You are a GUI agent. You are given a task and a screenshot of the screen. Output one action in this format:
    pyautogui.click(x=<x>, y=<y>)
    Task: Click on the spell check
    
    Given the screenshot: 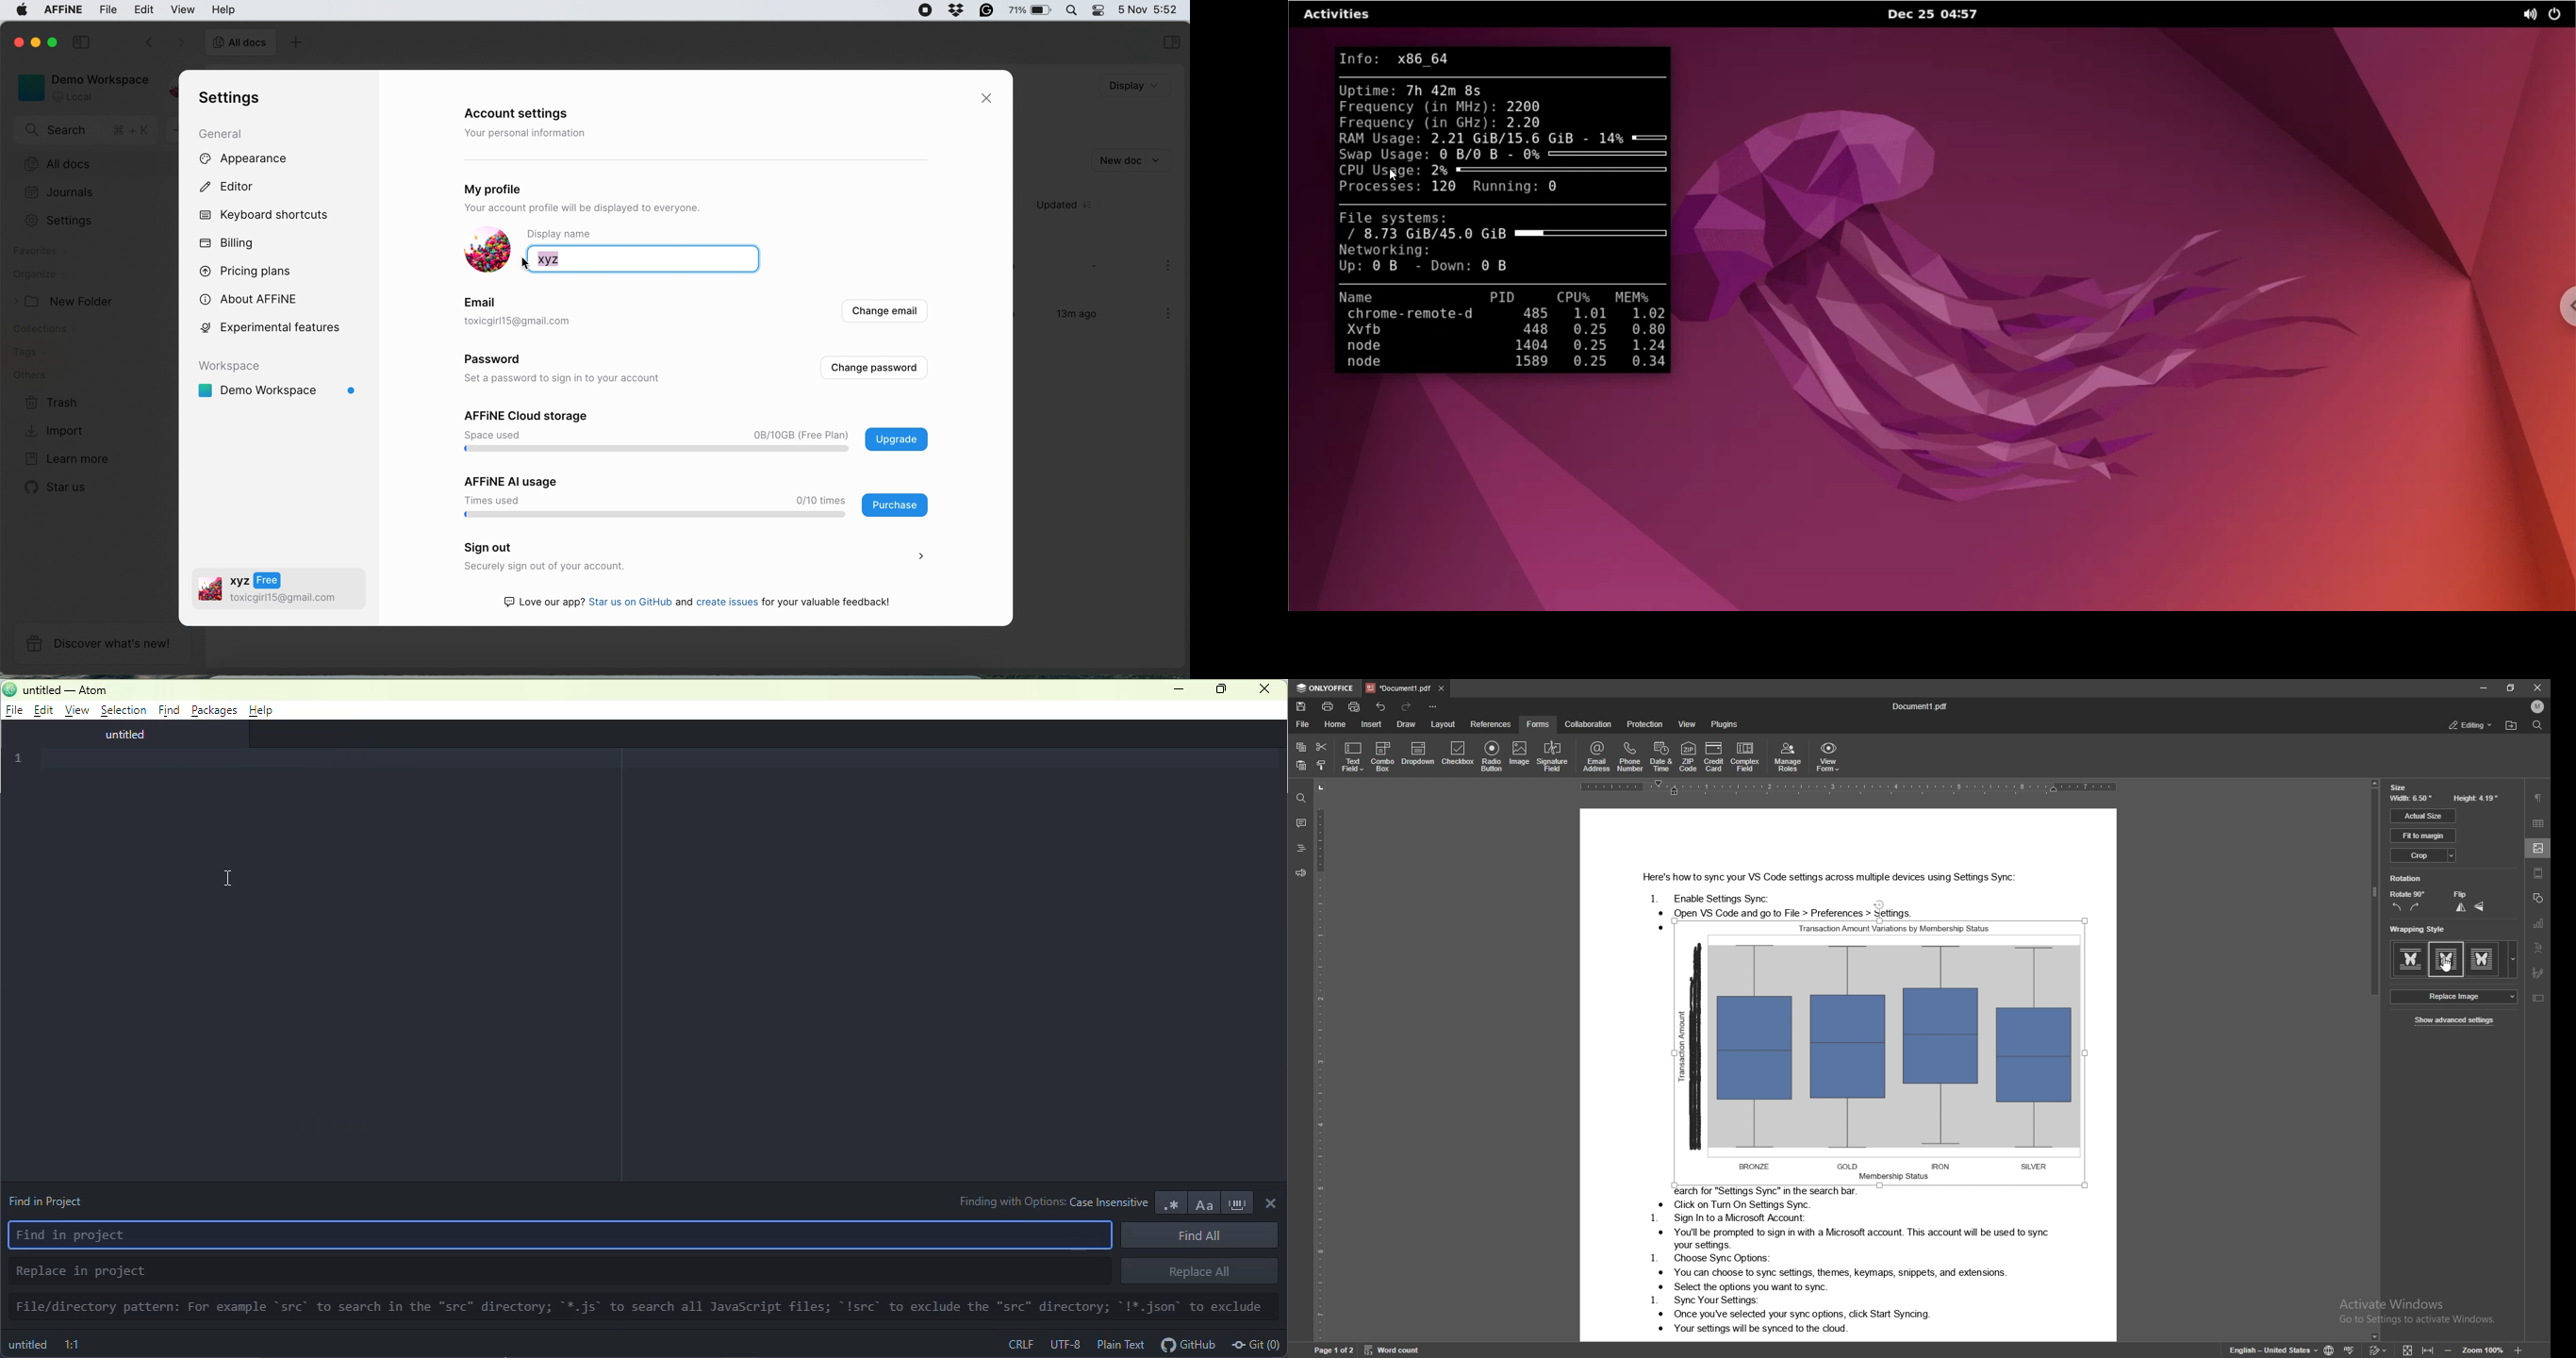 What is the action you would take?
    pyautogui.click(x=2348, y=1350)
    